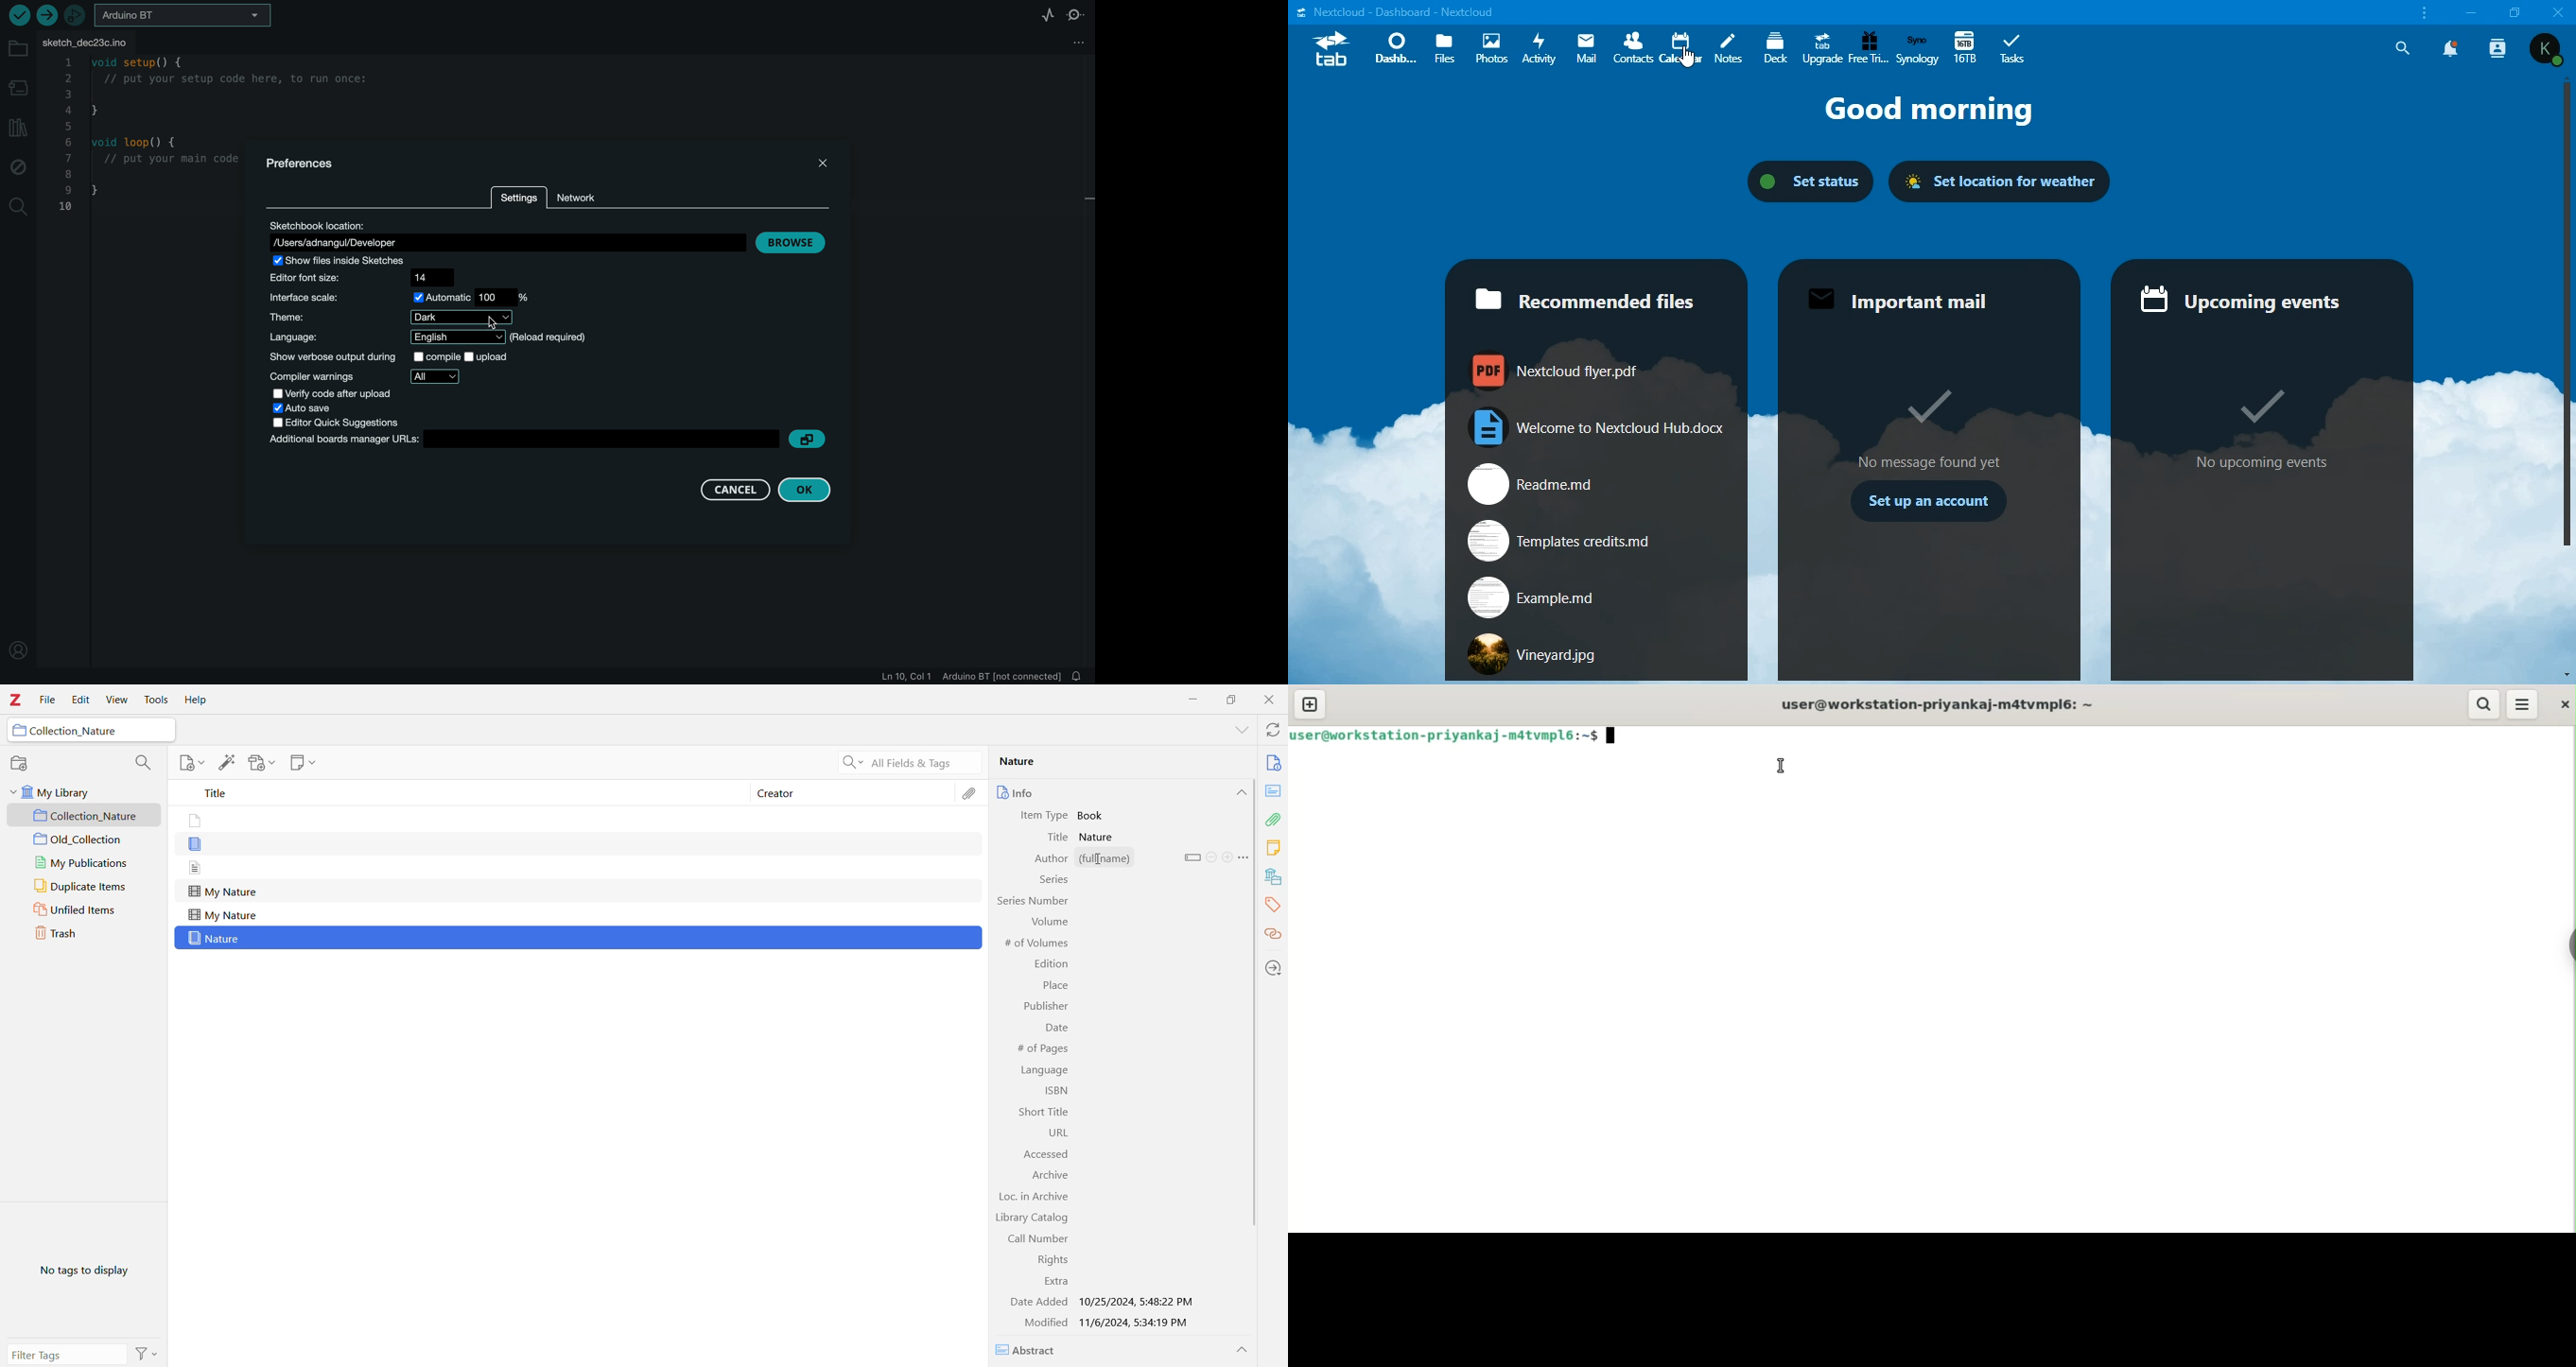 The height and width of the screenshot is (1372, 2576). I want to click on restore window, so click(2515, 11).